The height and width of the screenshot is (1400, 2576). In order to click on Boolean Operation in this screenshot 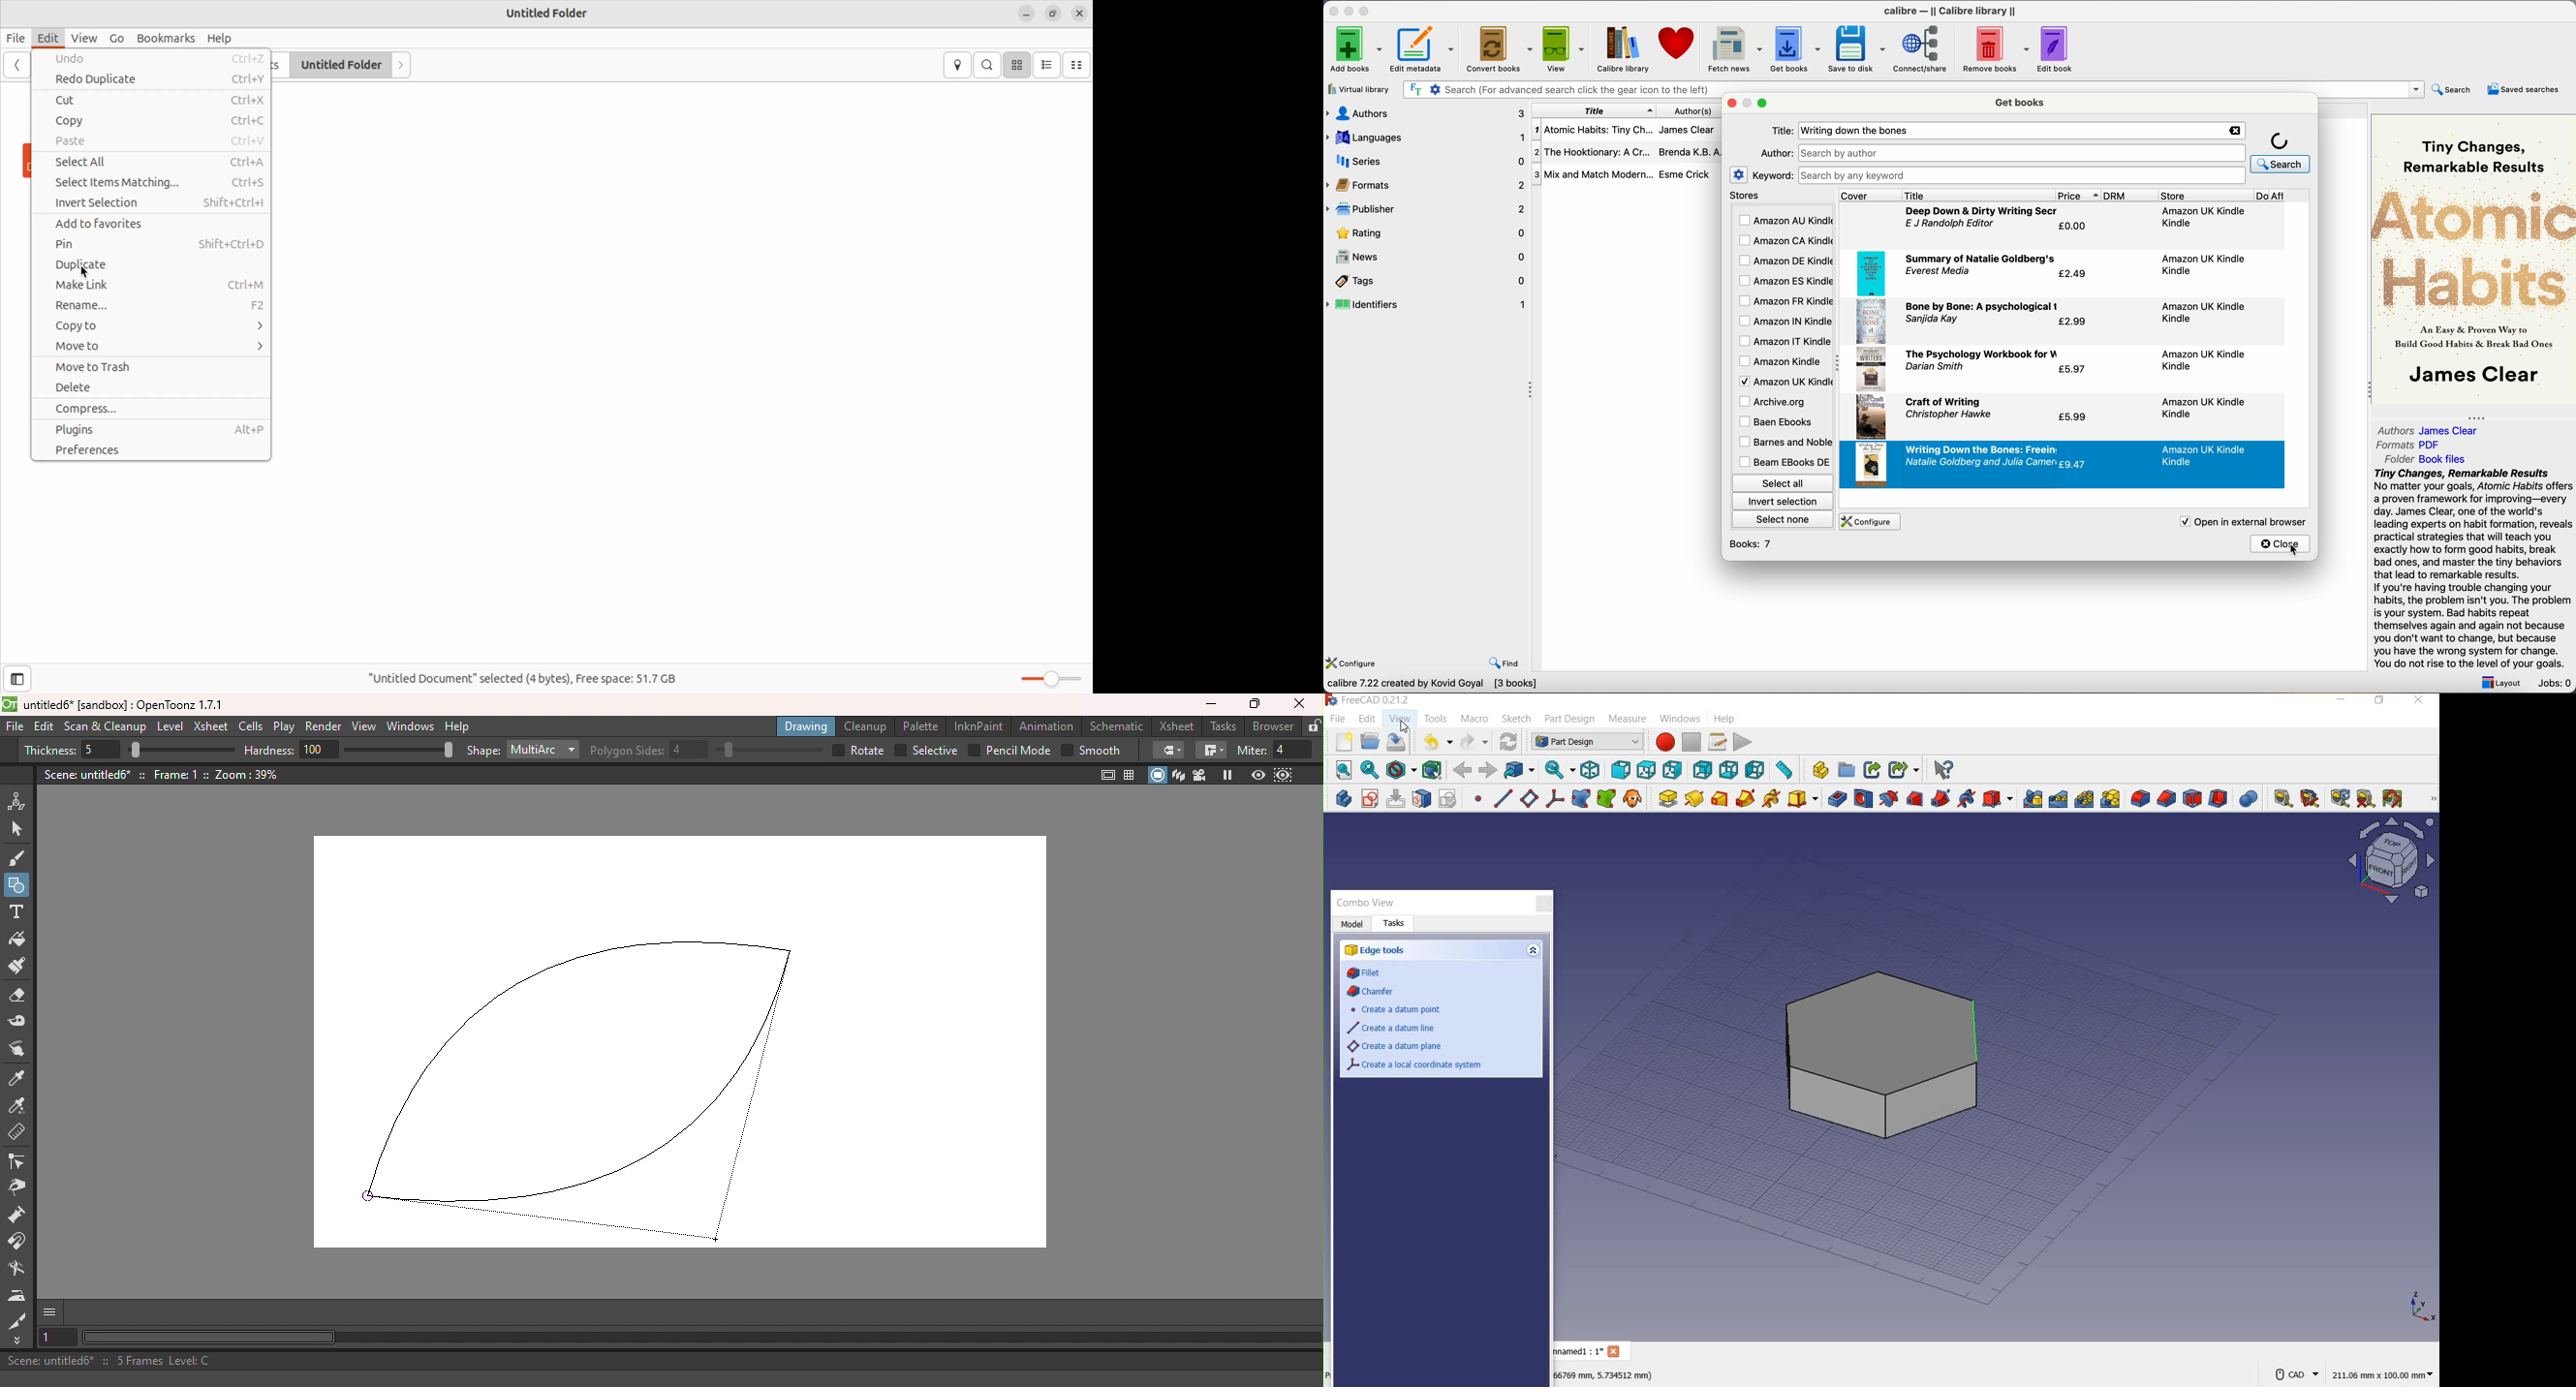, I will do `click(2248, 799)`.